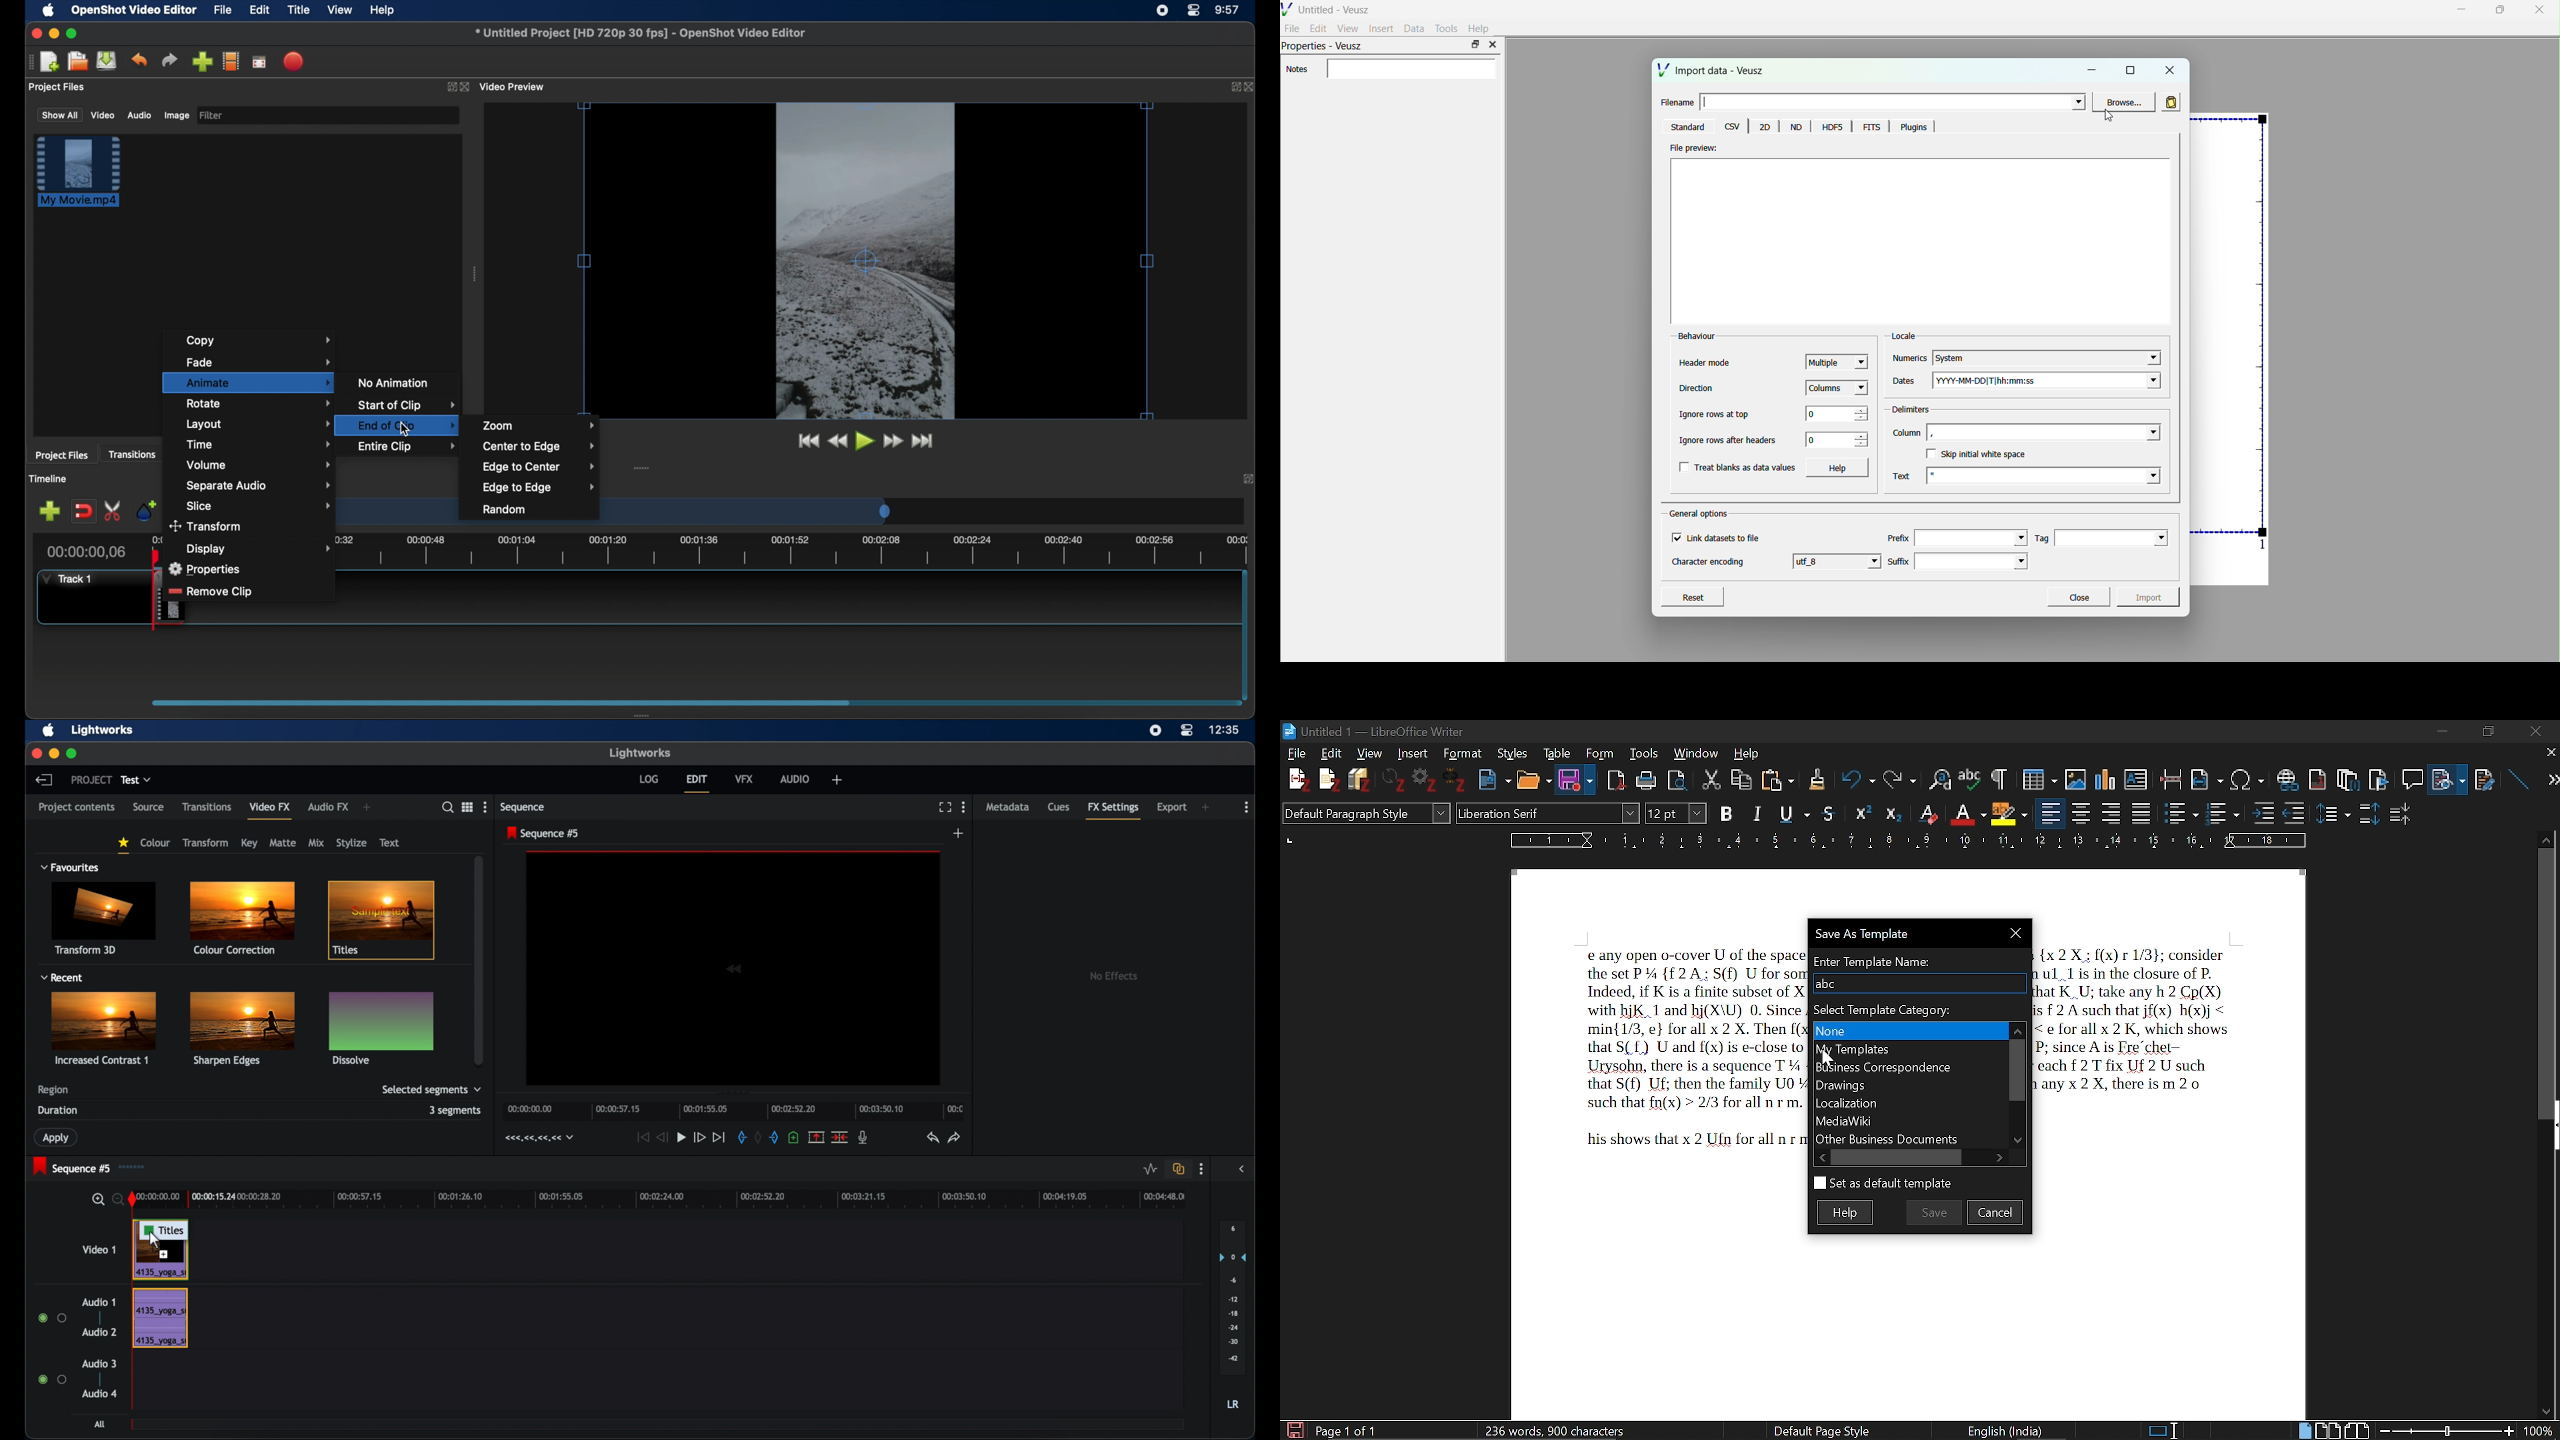 This screenshot has height=1456, width=2576. I want to click on video 1, so click(100, 1249).